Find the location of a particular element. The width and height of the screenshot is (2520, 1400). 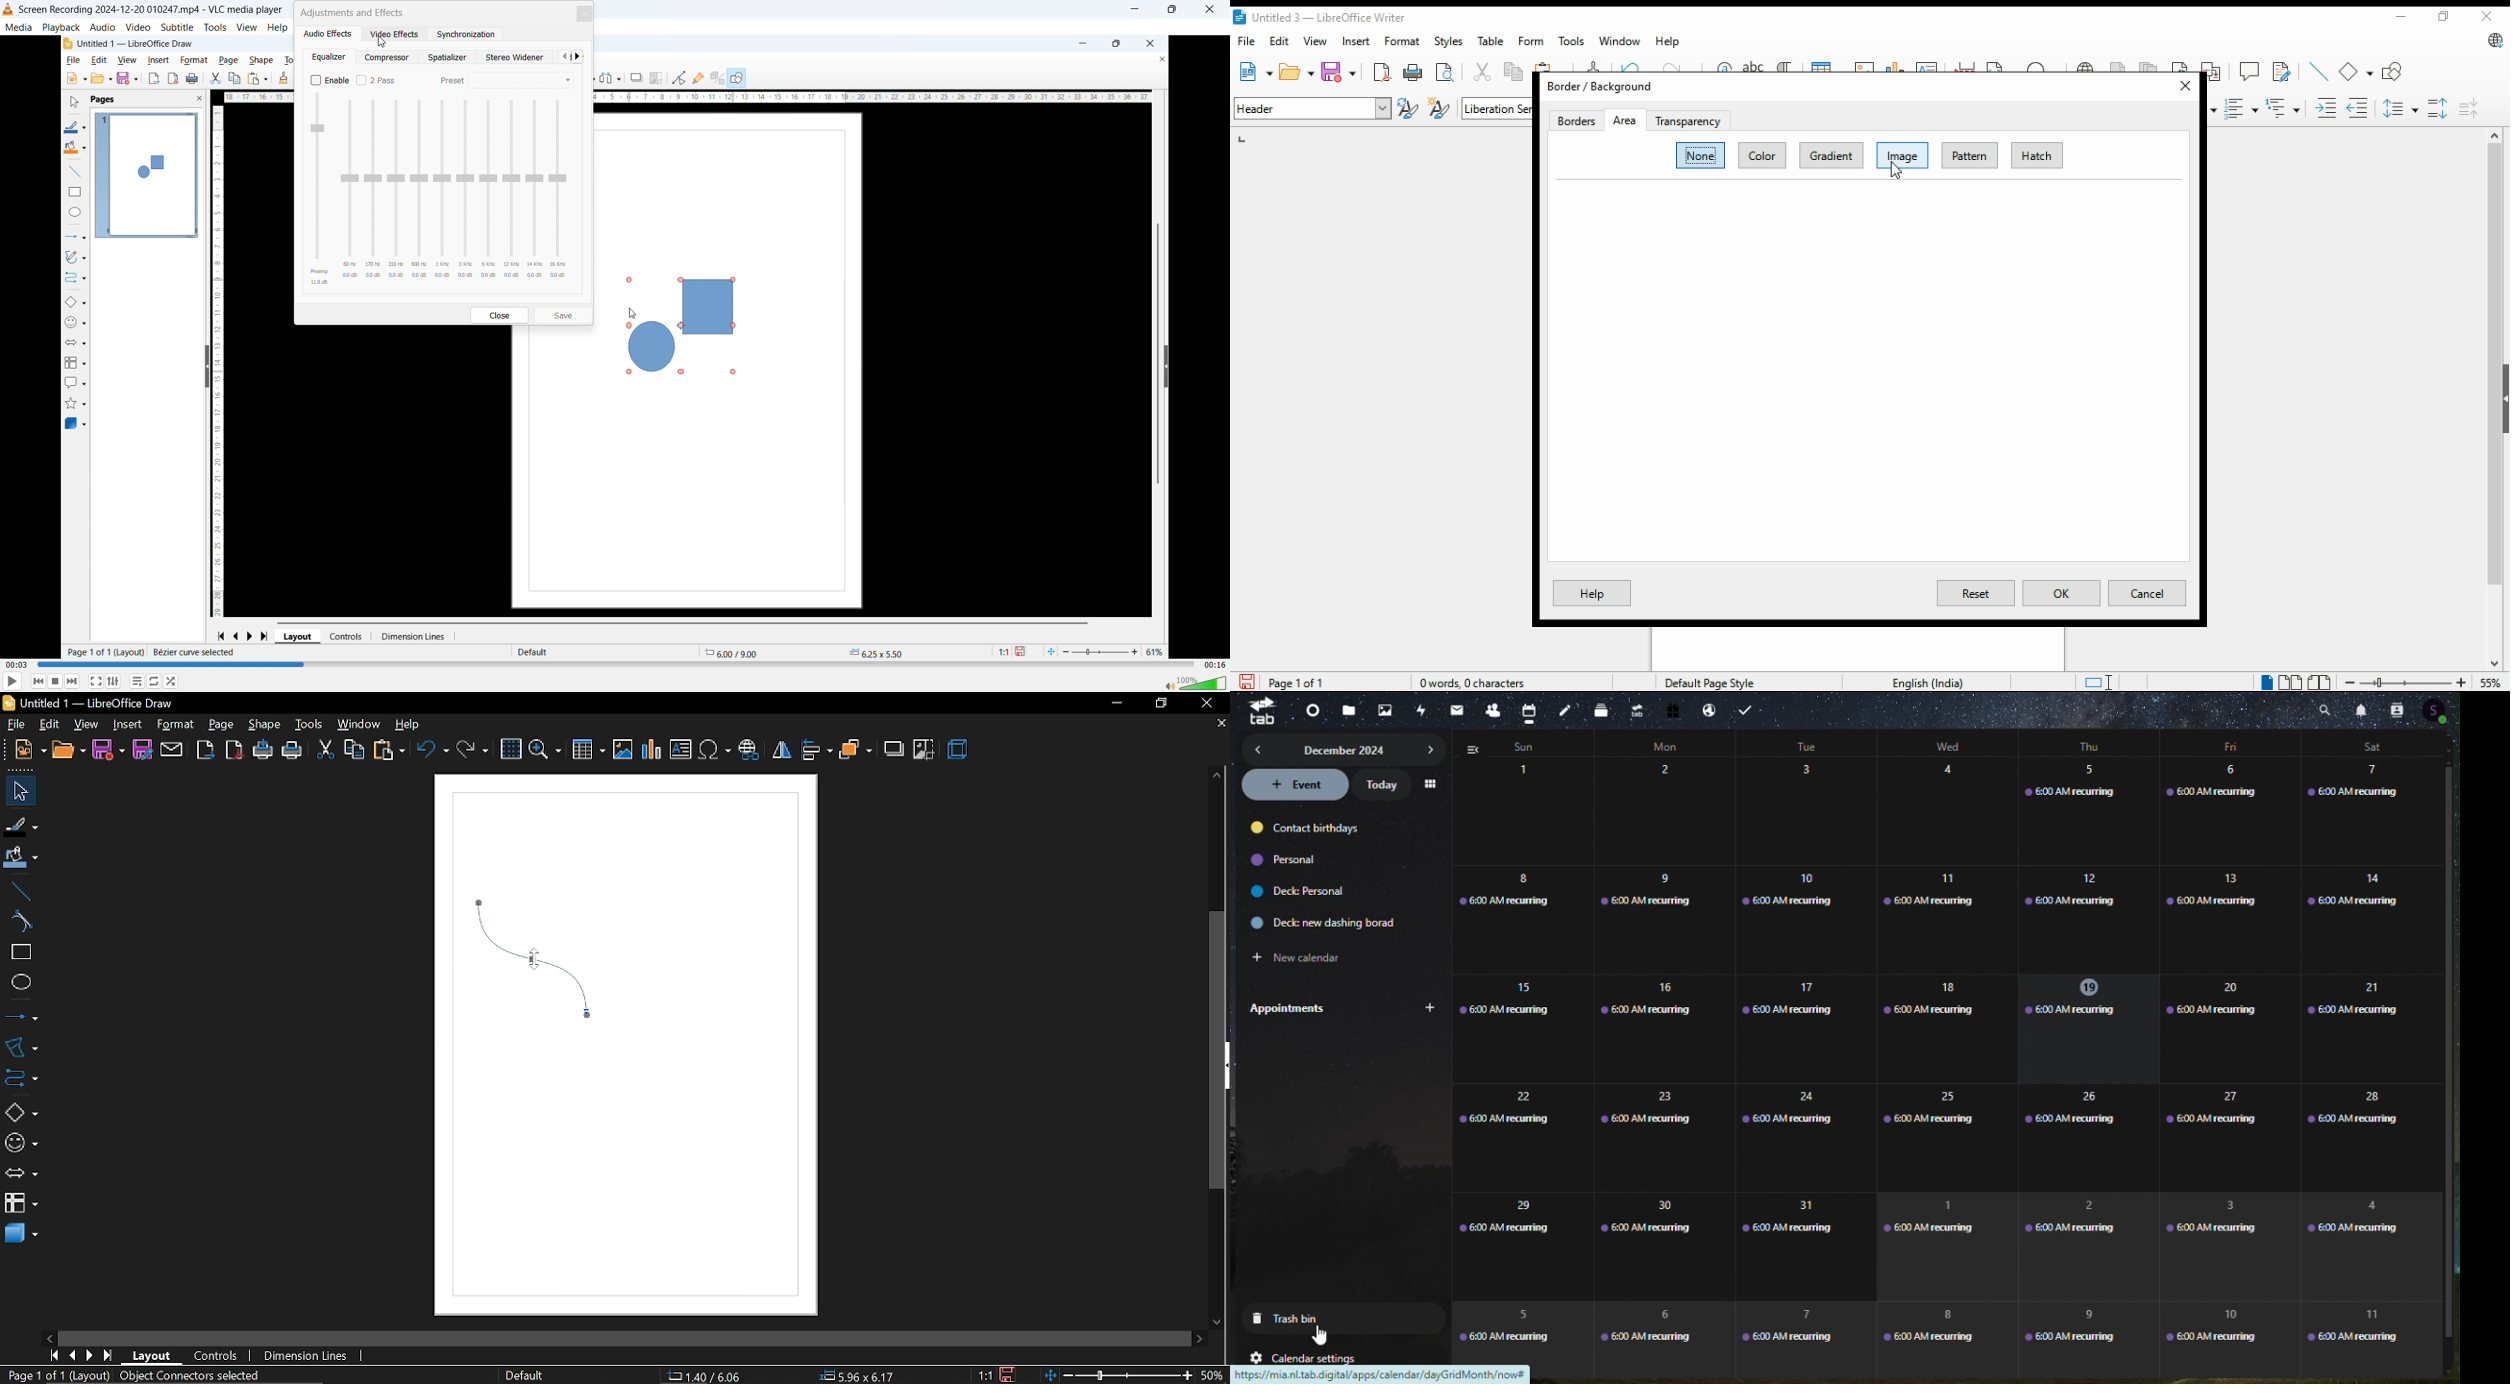

10 is located at coordinates (1806, 922).